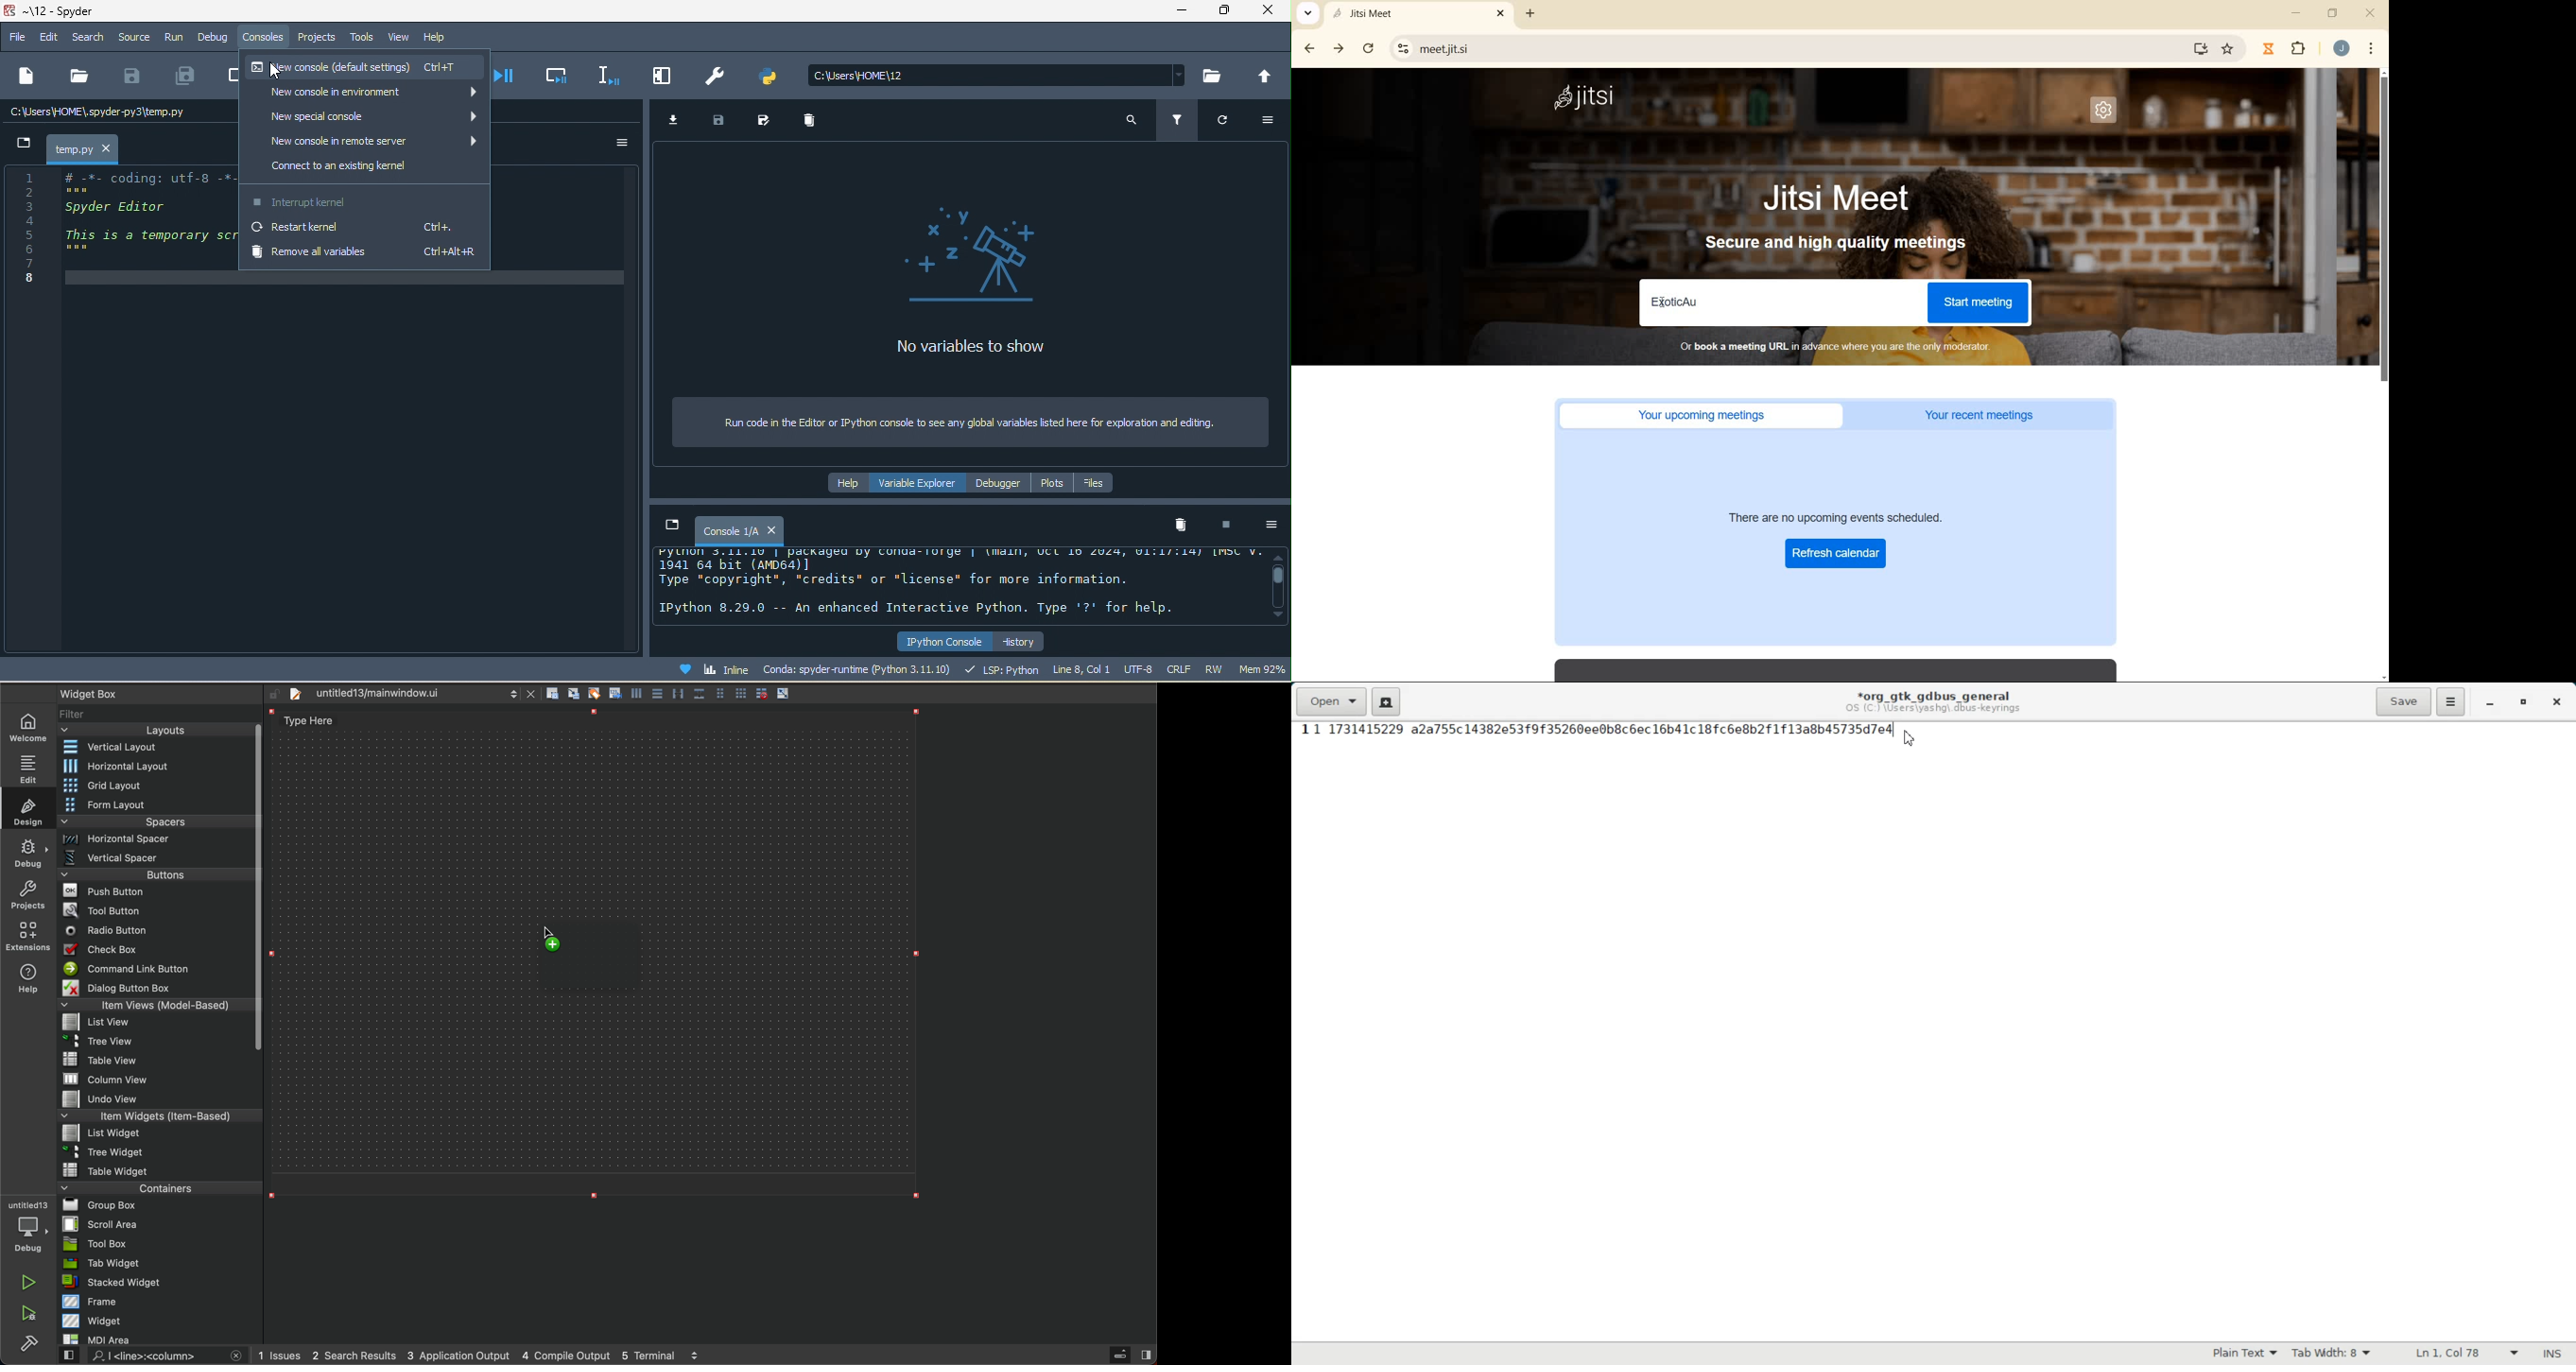  Describe the element at coordinates (1528, 16) in the screenshot. I see `new tab` at that location.